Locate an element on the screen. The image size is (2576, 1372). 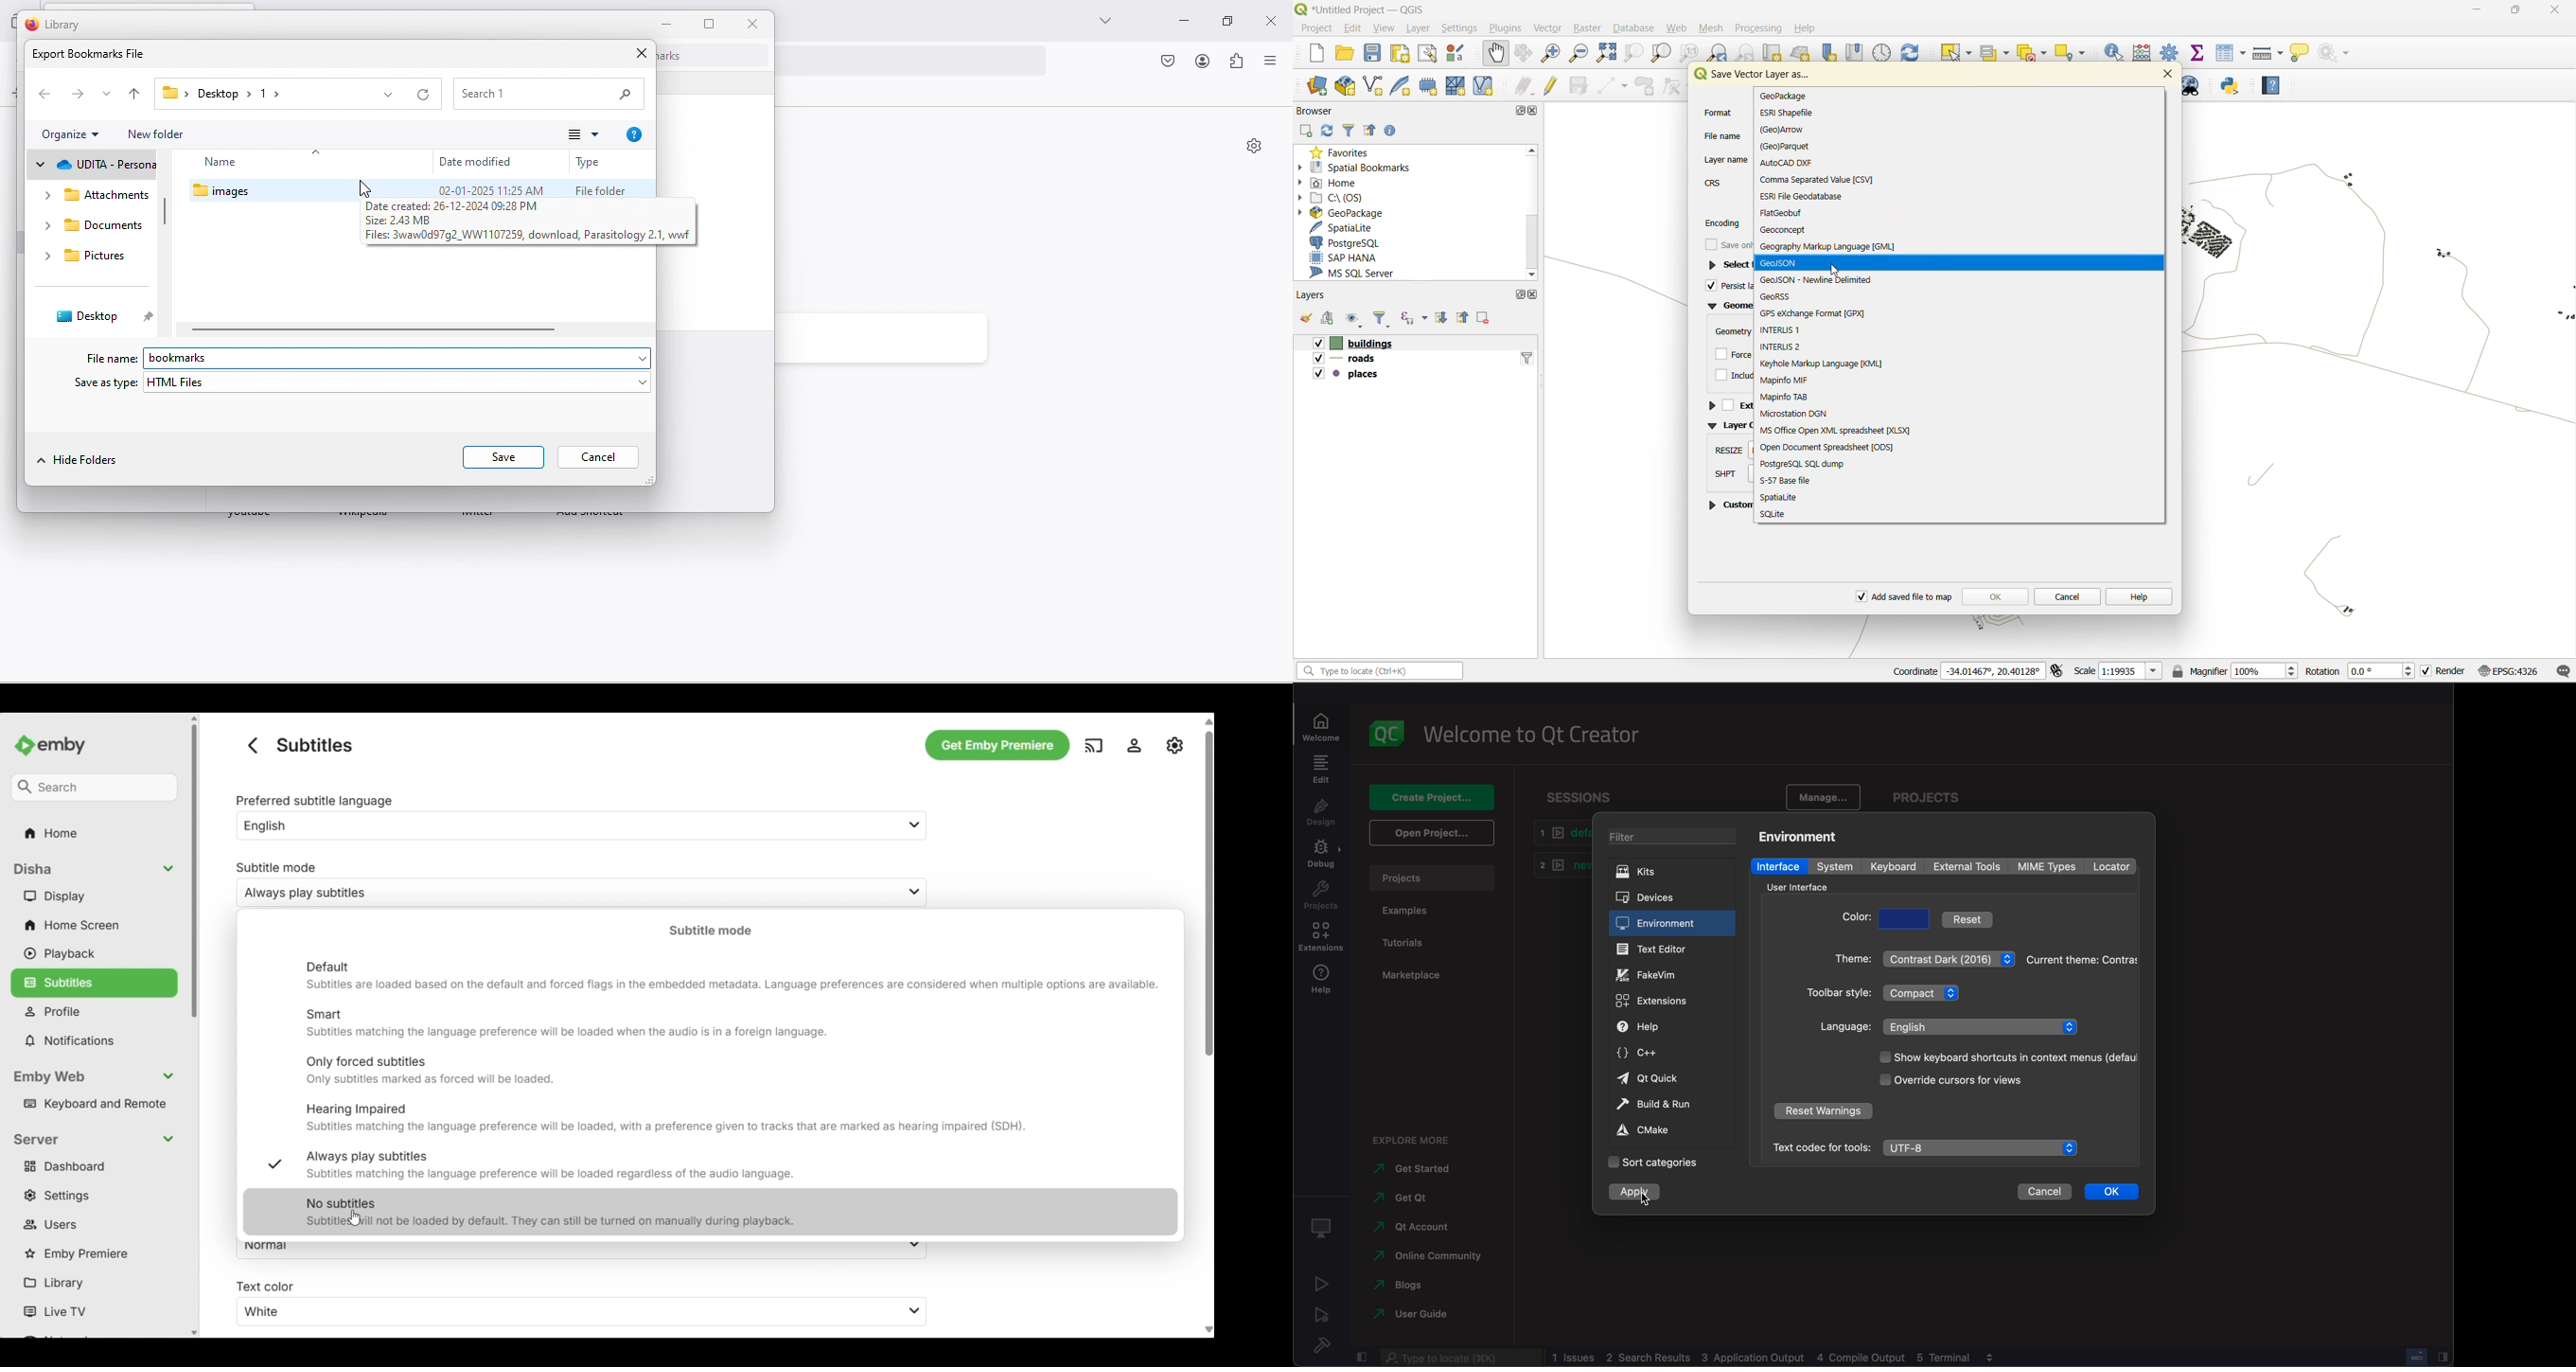
tutorials is located at coordinates (1411, 939).